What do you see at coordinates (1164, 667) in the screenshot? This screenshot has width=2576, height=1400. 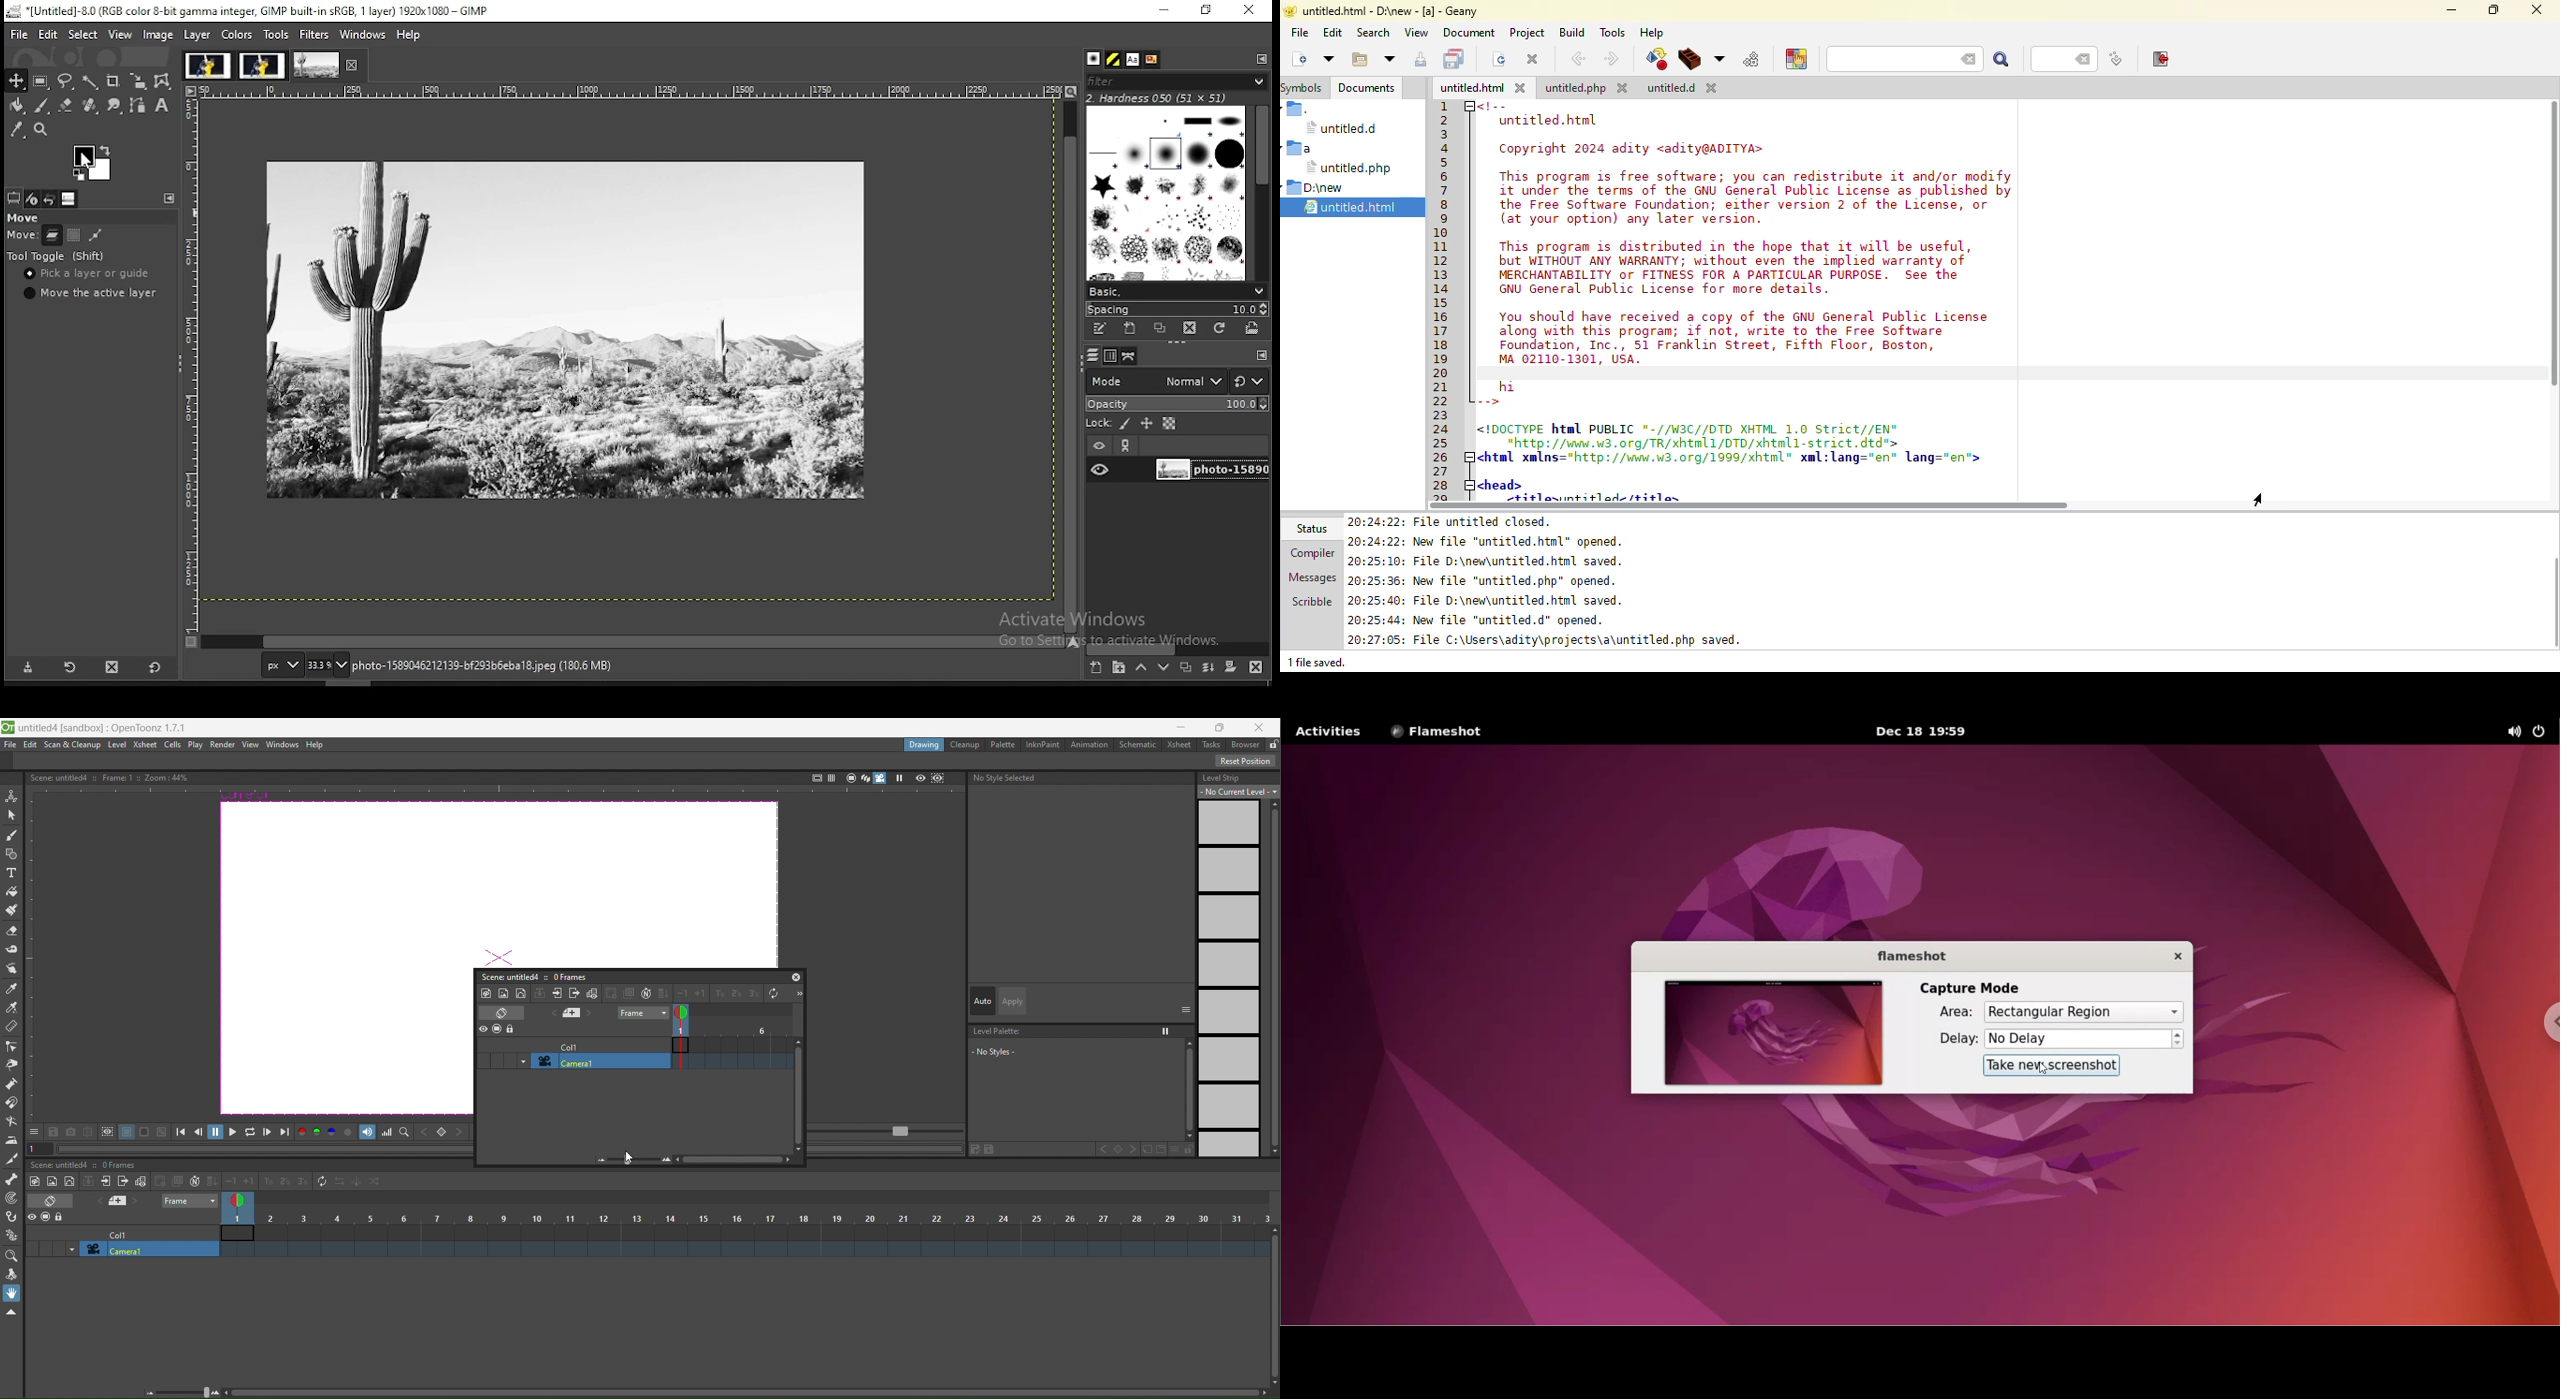 I see `move layer one step down` at bounding box center [1164, 667].